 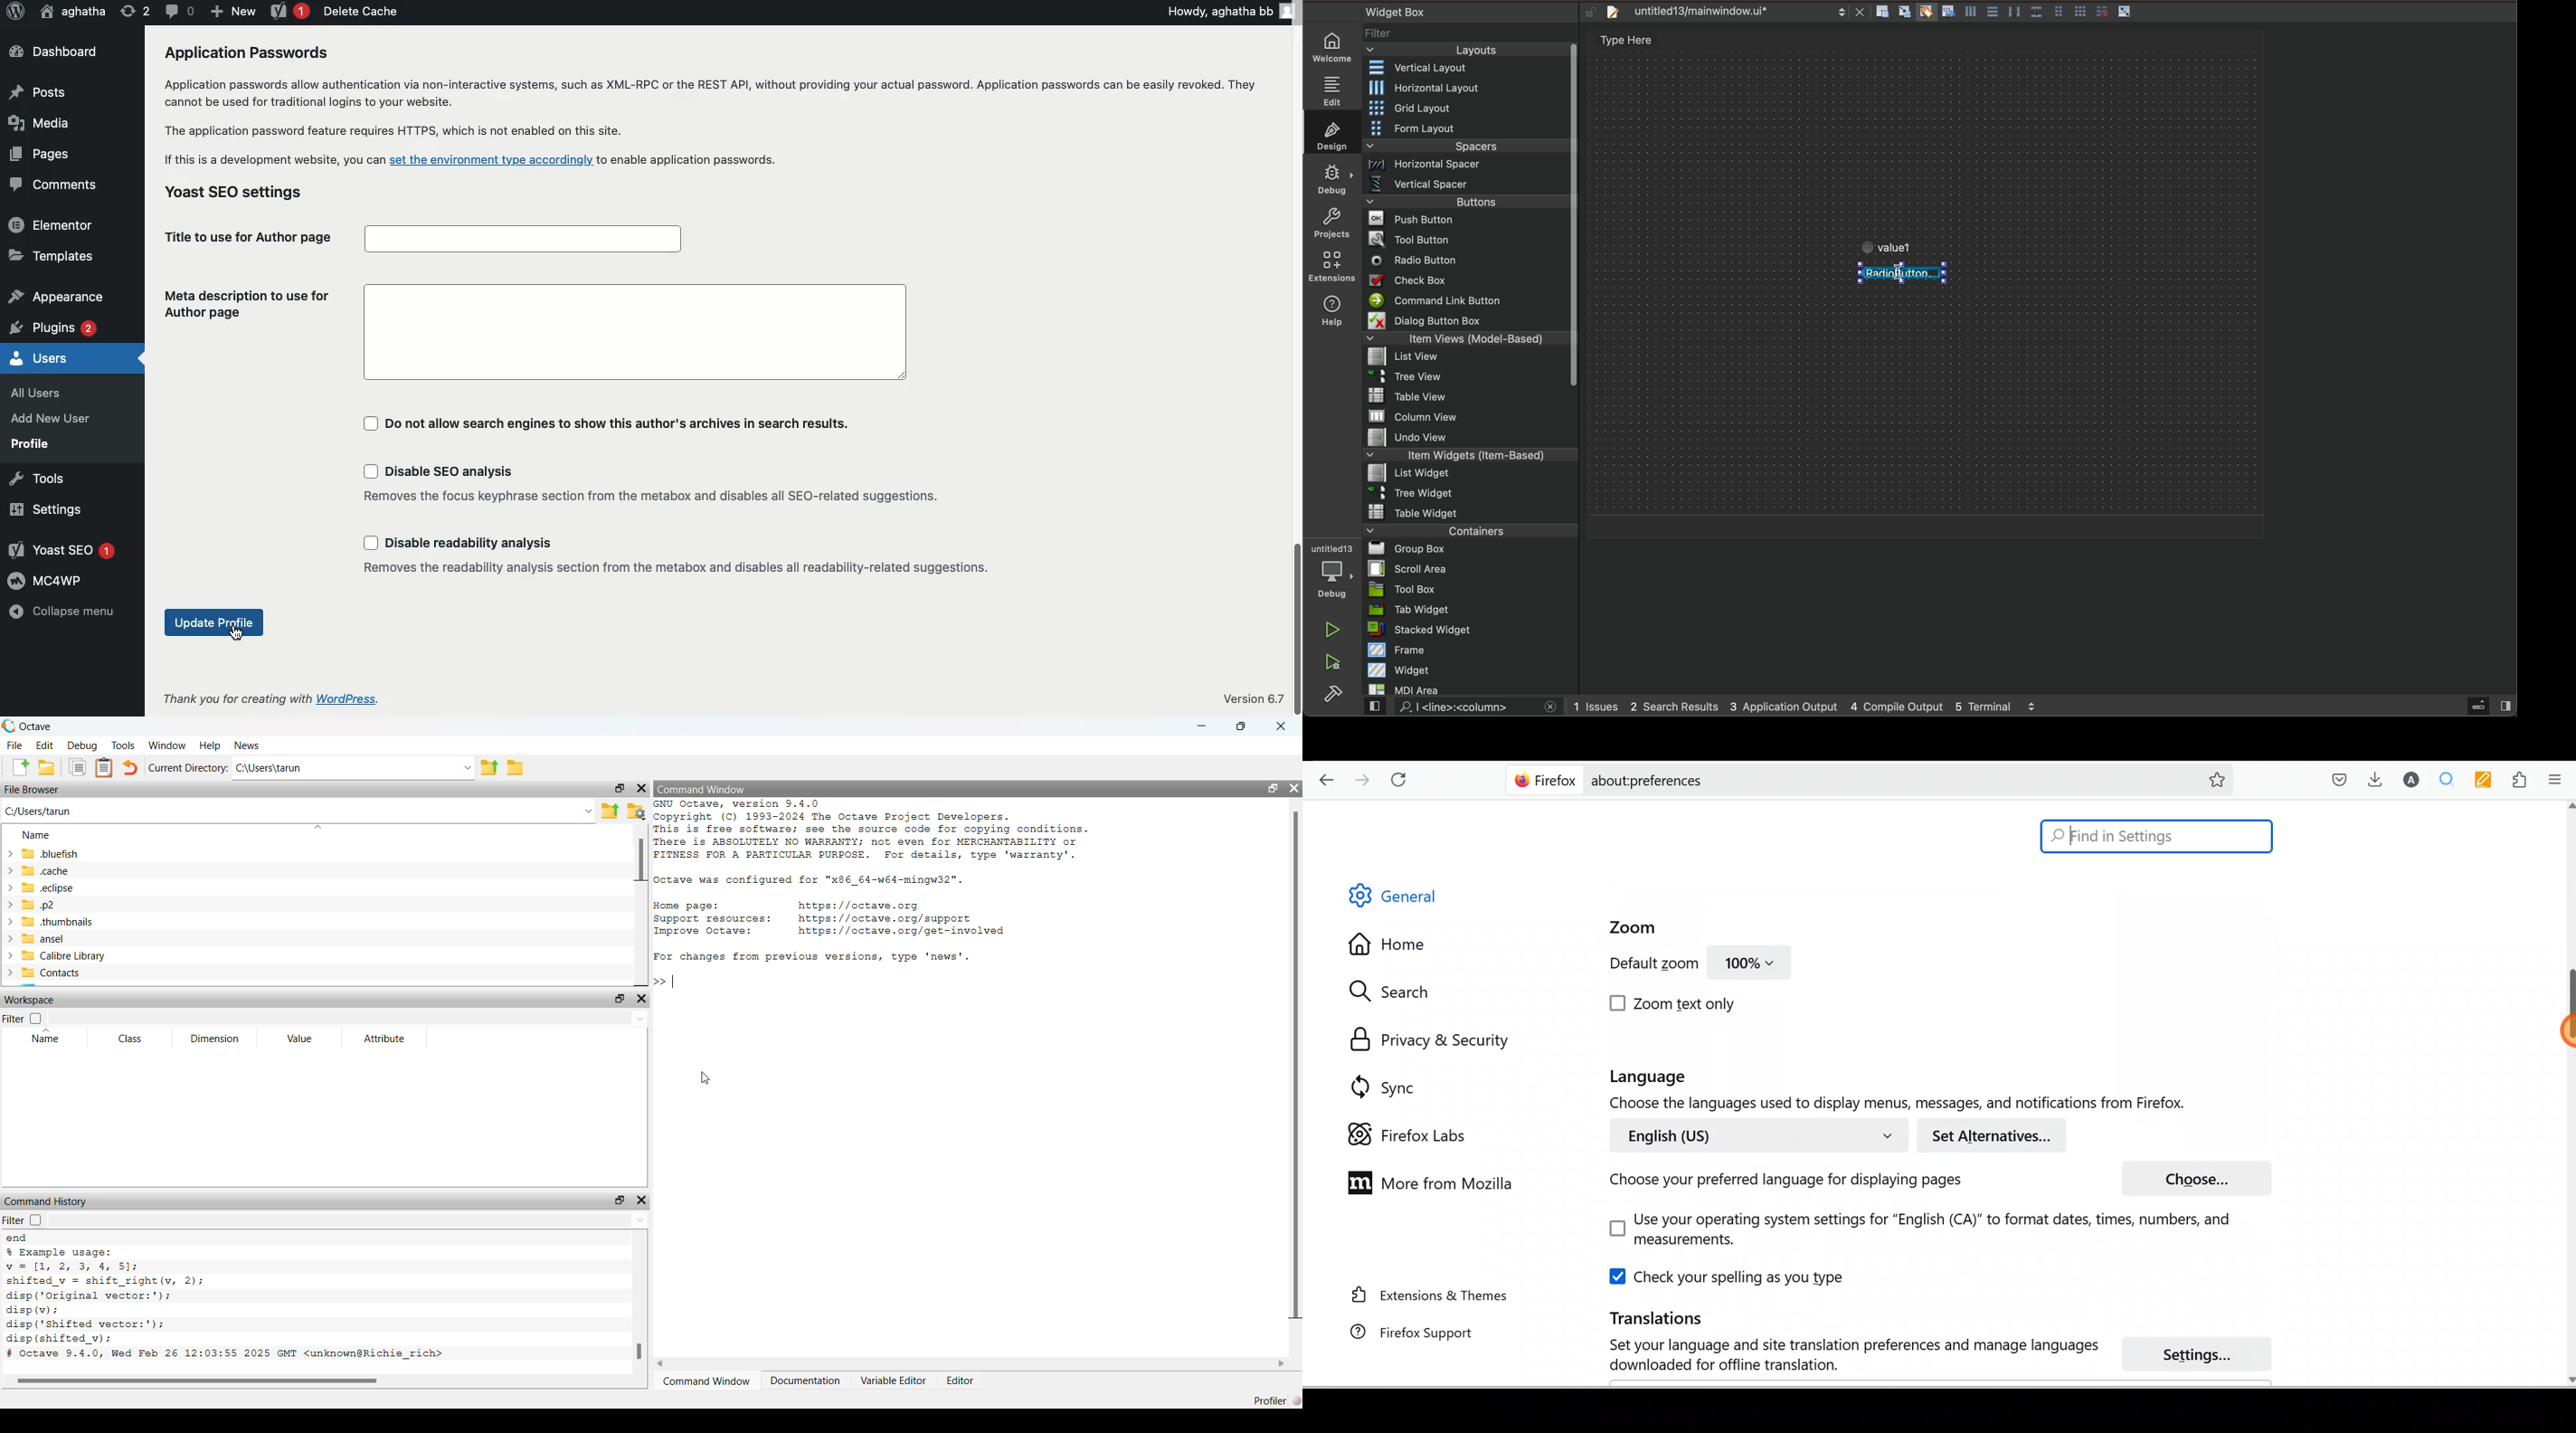 I want to click on containers, so click(x=1467, y=530).